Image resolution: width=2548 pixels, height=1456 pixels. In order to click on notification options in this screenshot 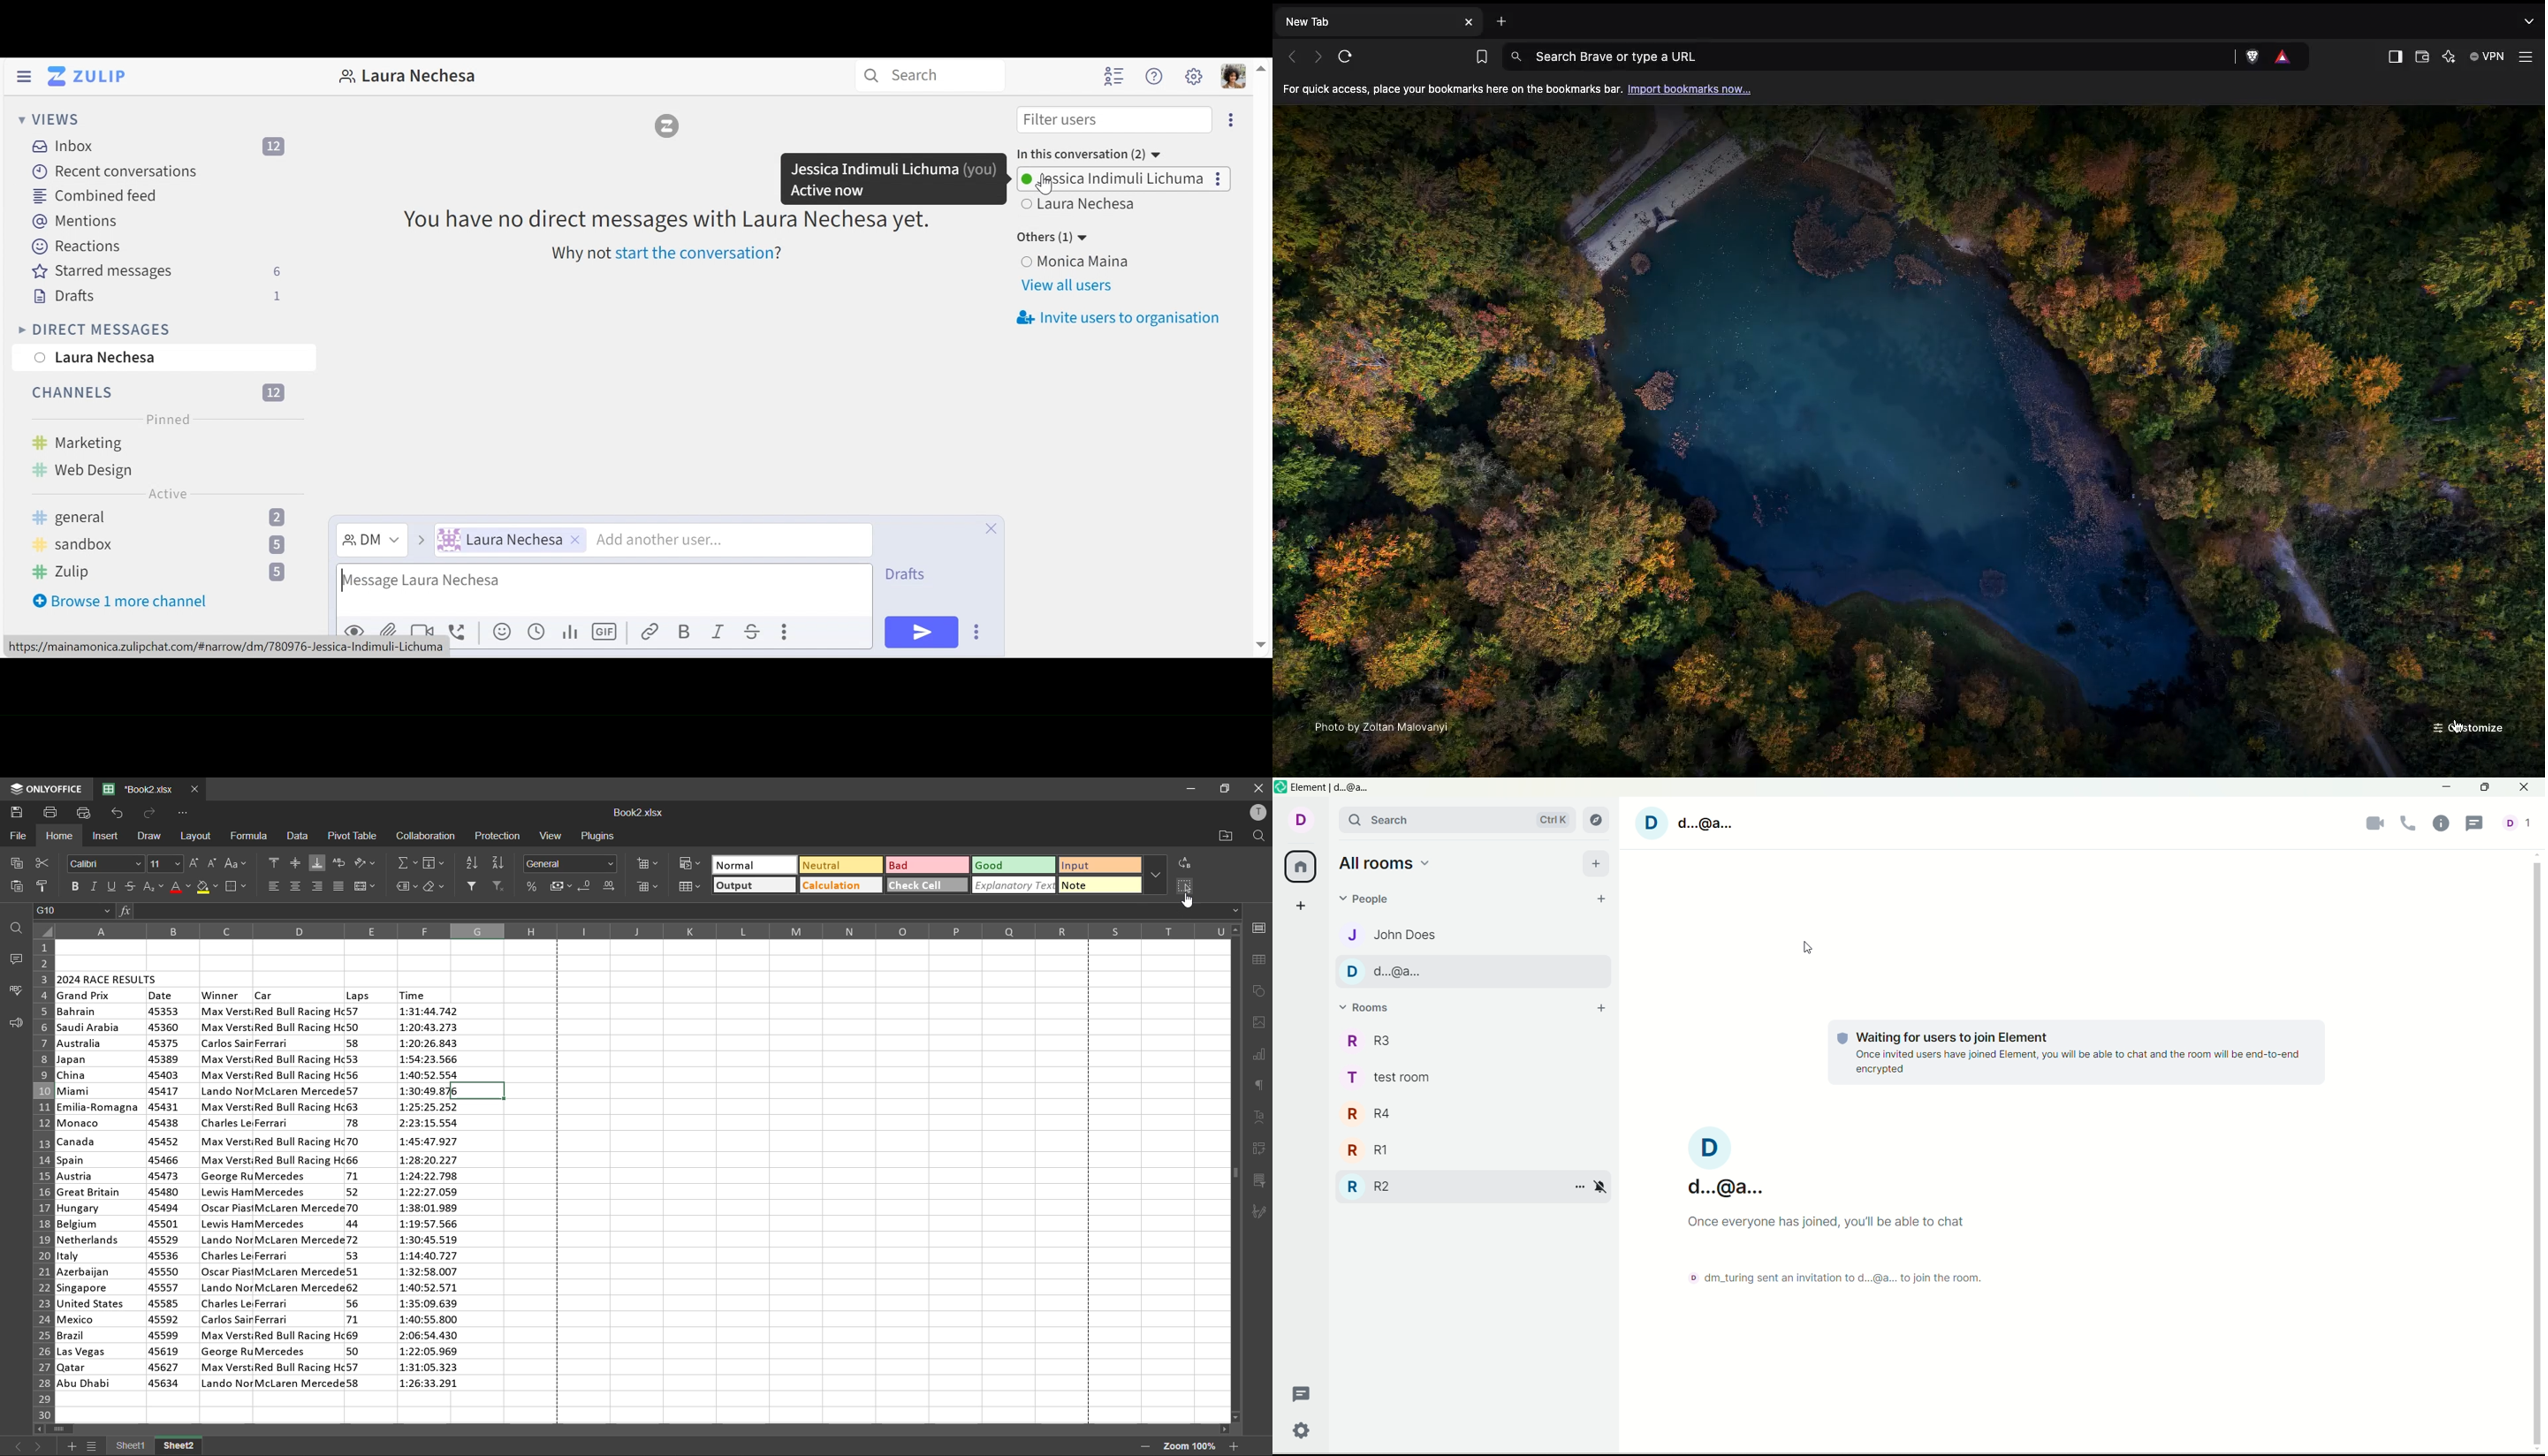, I will do `click(1602, 1185)`.